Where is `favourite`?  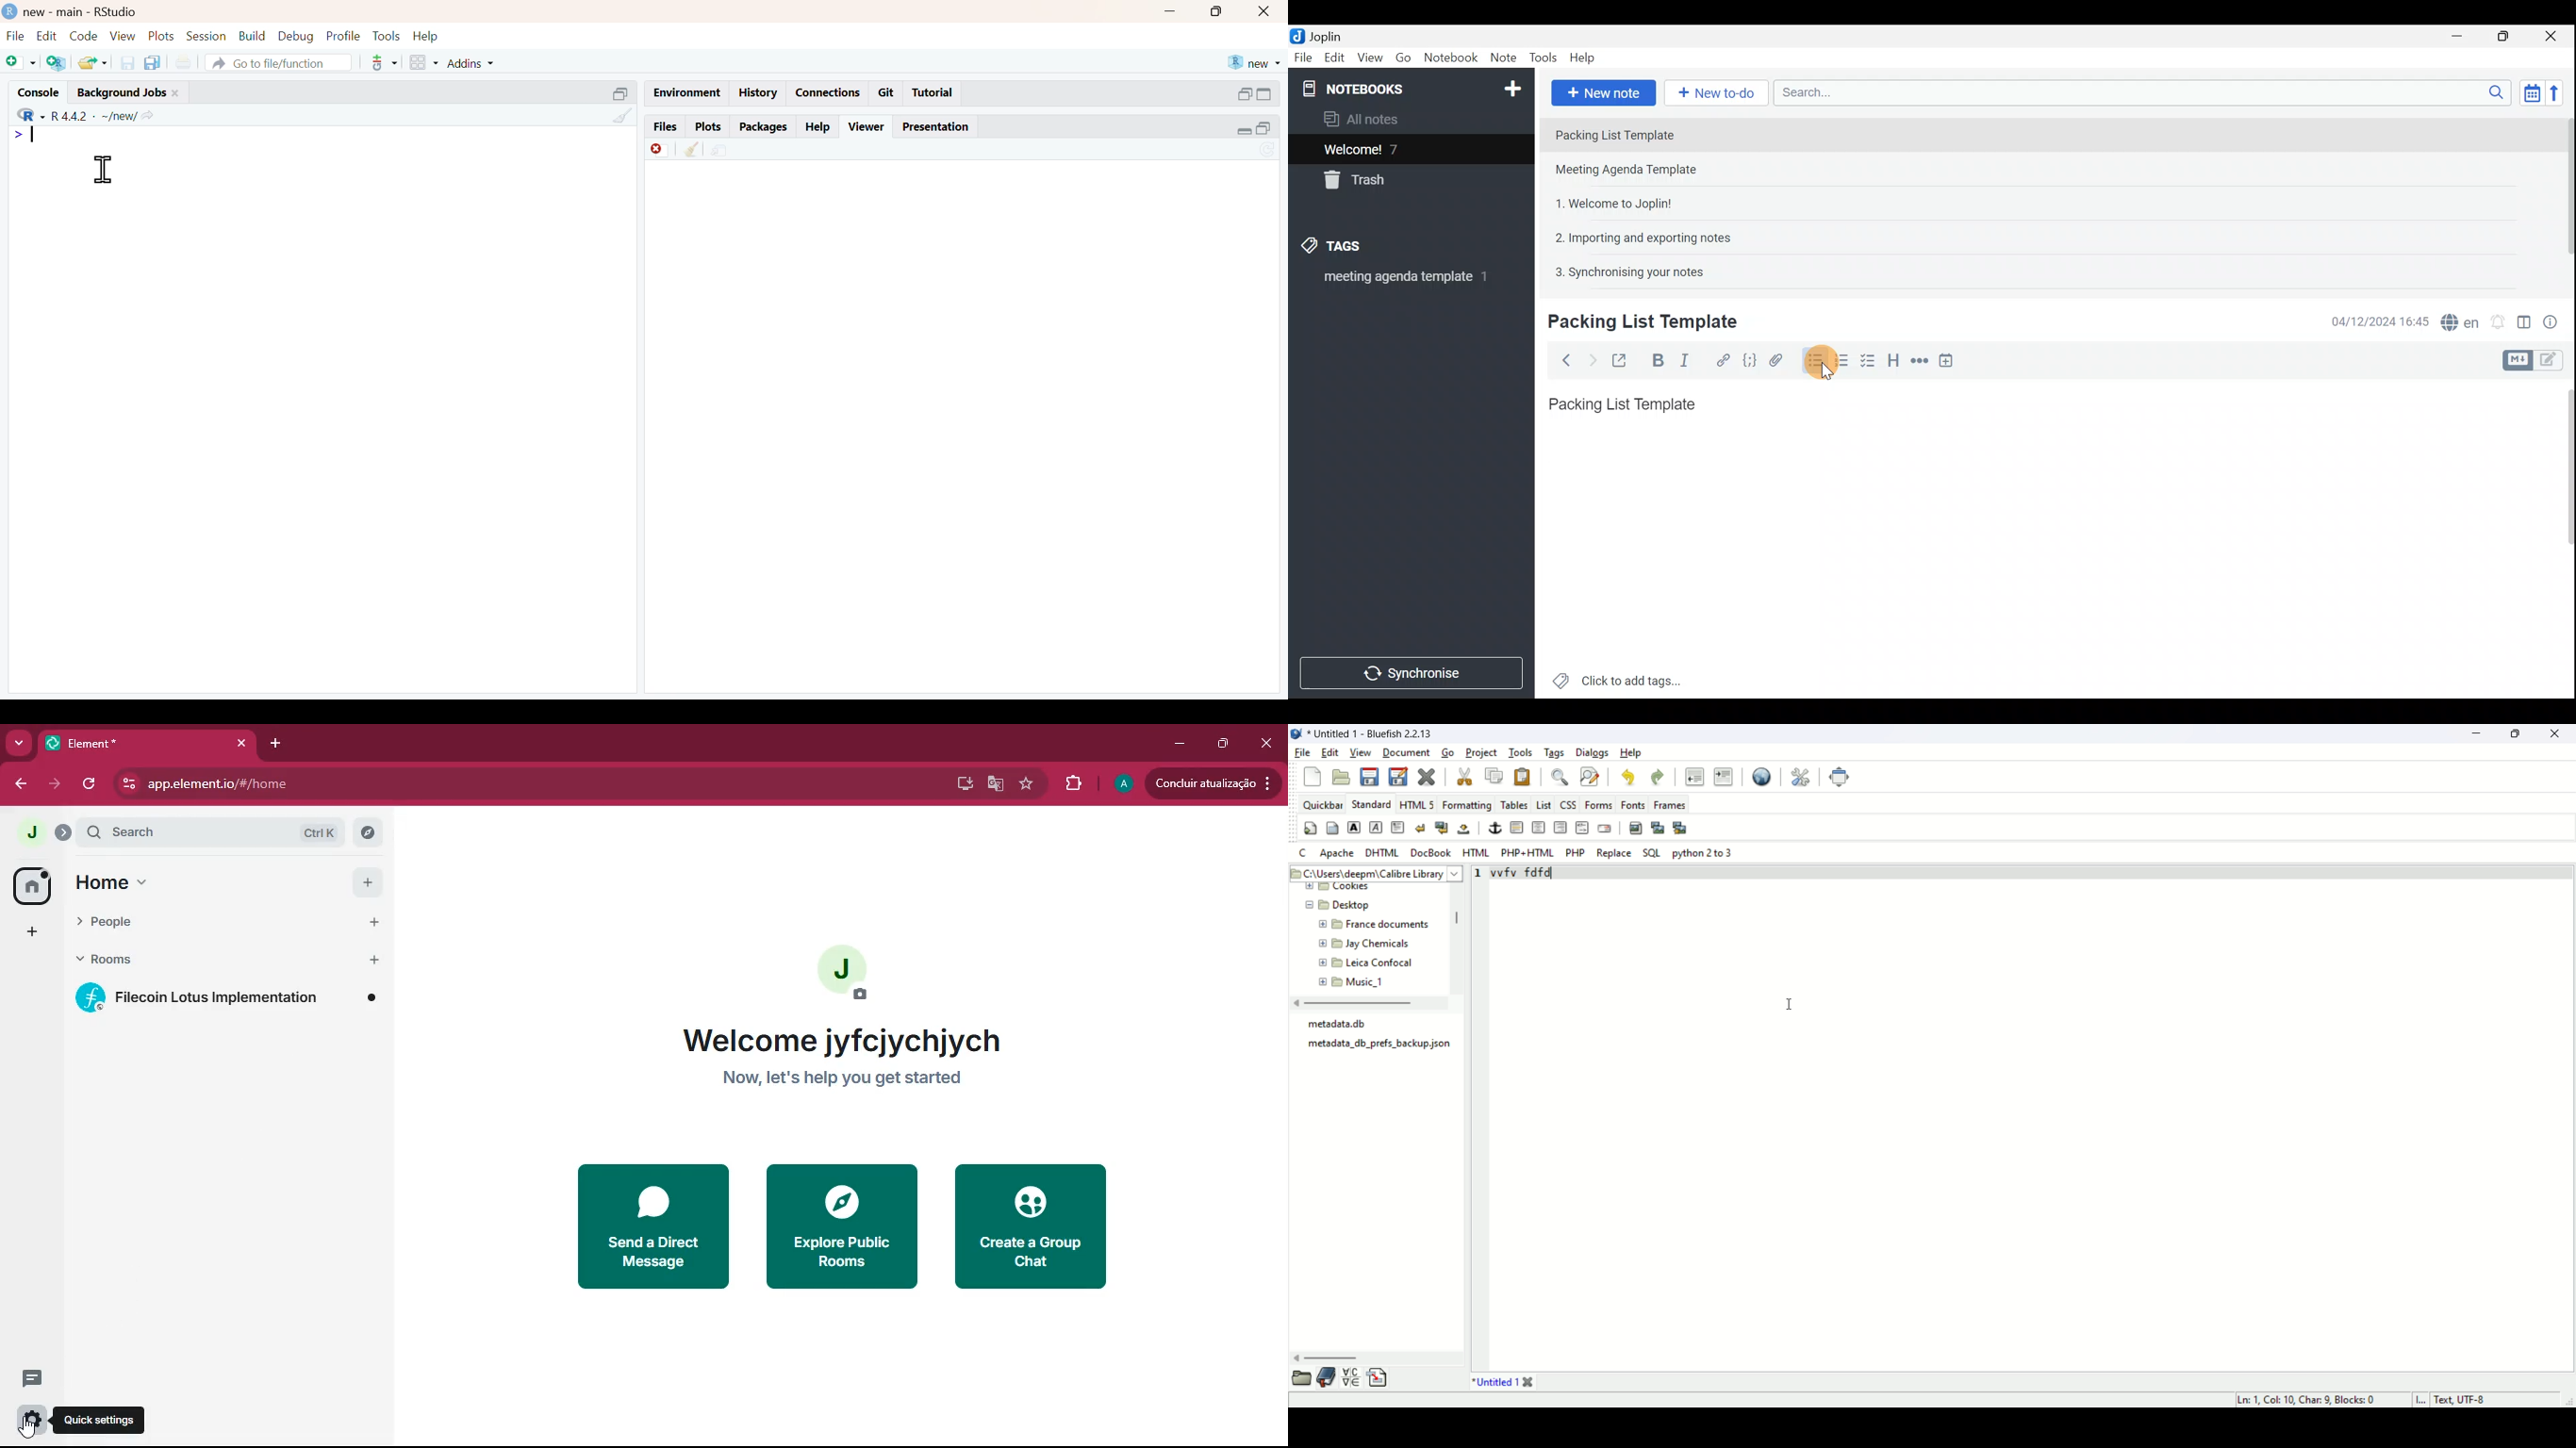
favourite is located at coordinates (1031, 784).